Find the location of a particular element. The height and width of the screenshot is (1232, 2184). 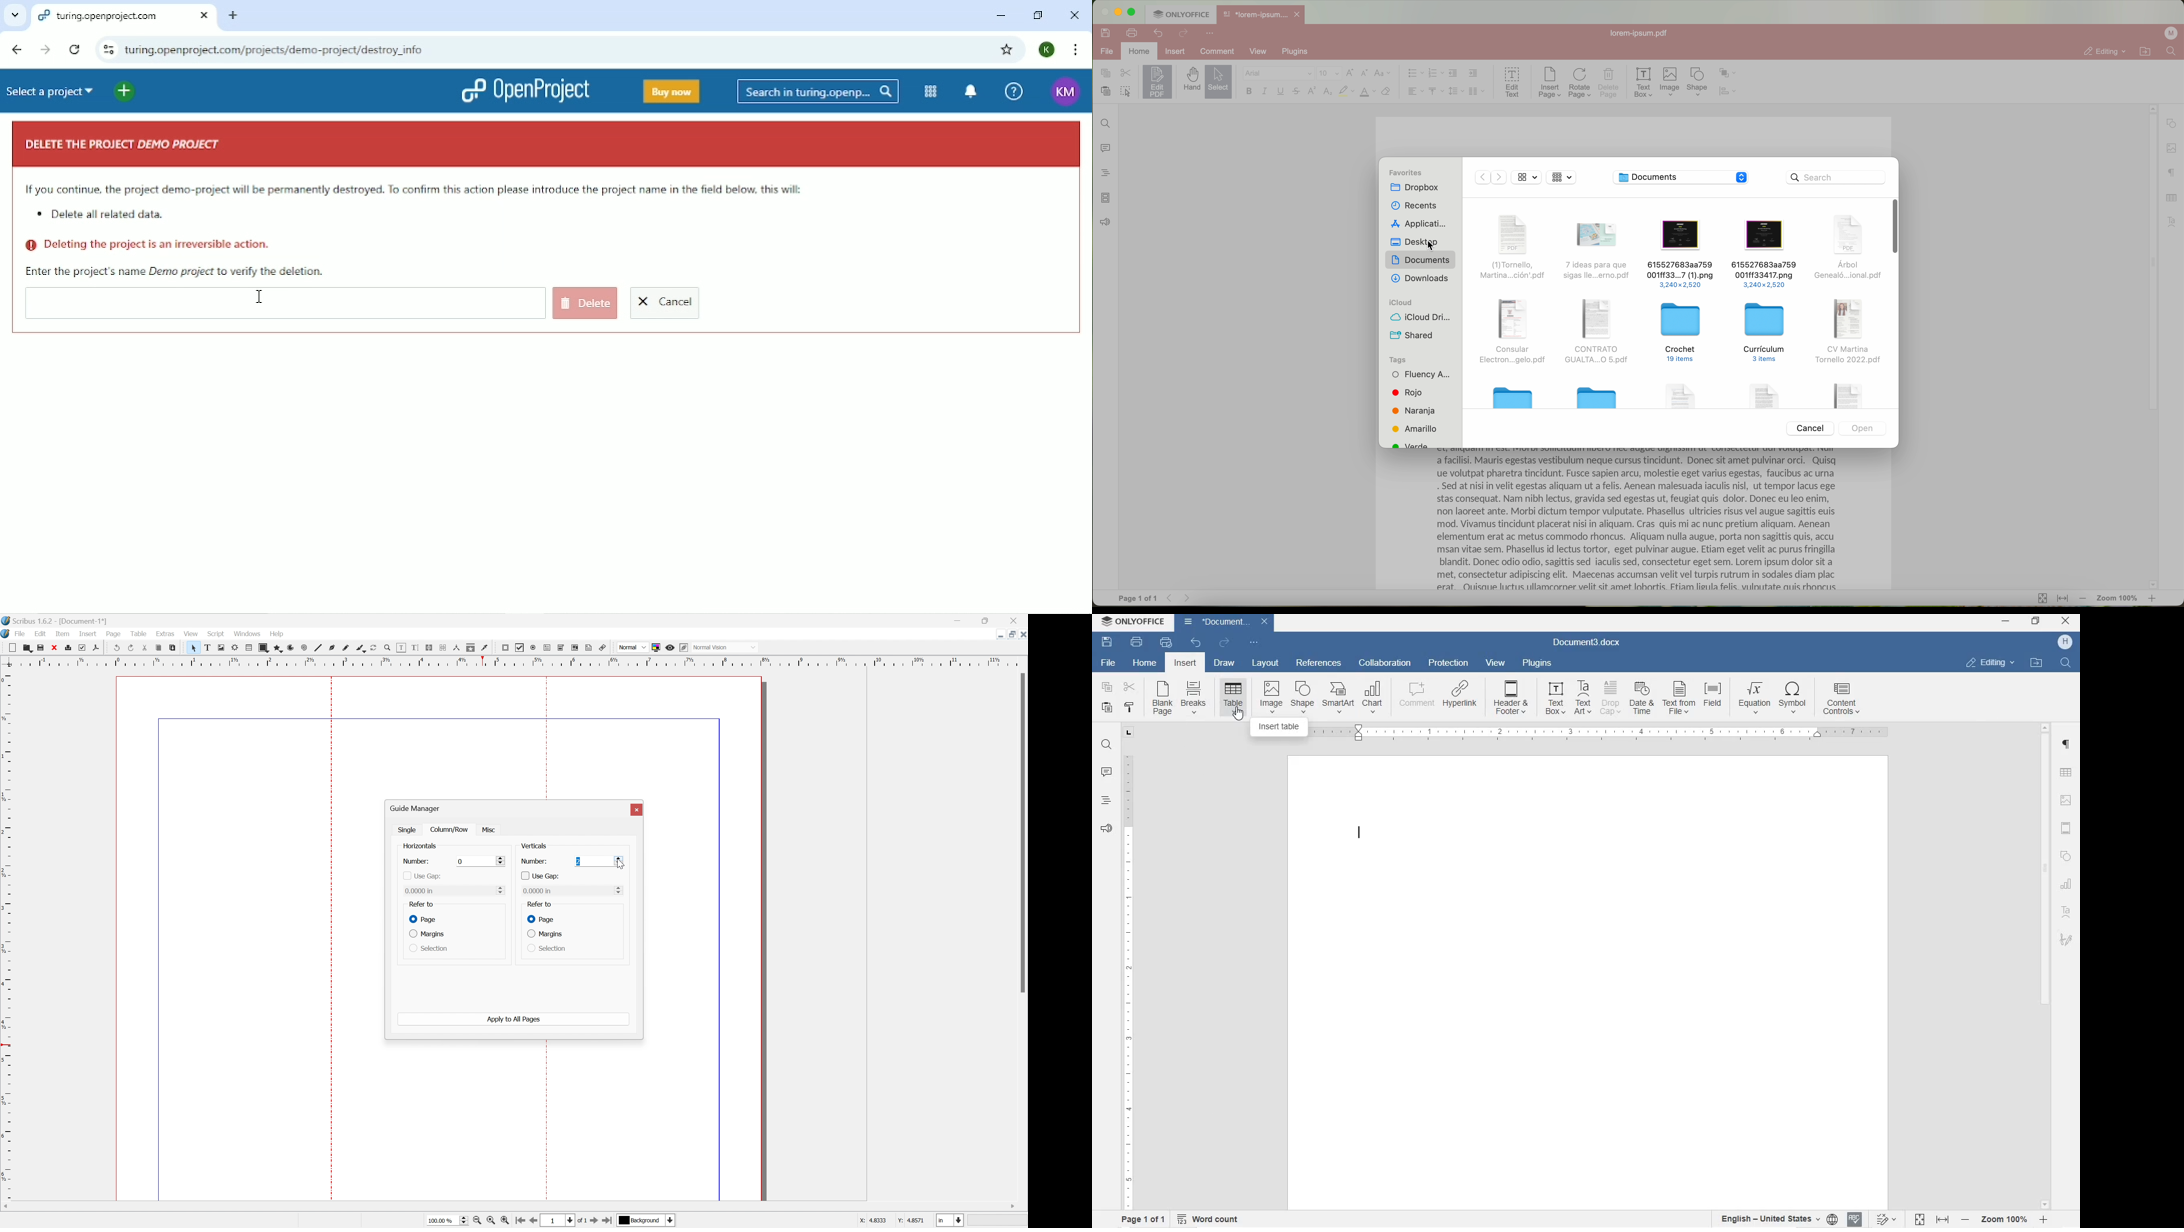

COPY is located at coordinates (1106, 687).